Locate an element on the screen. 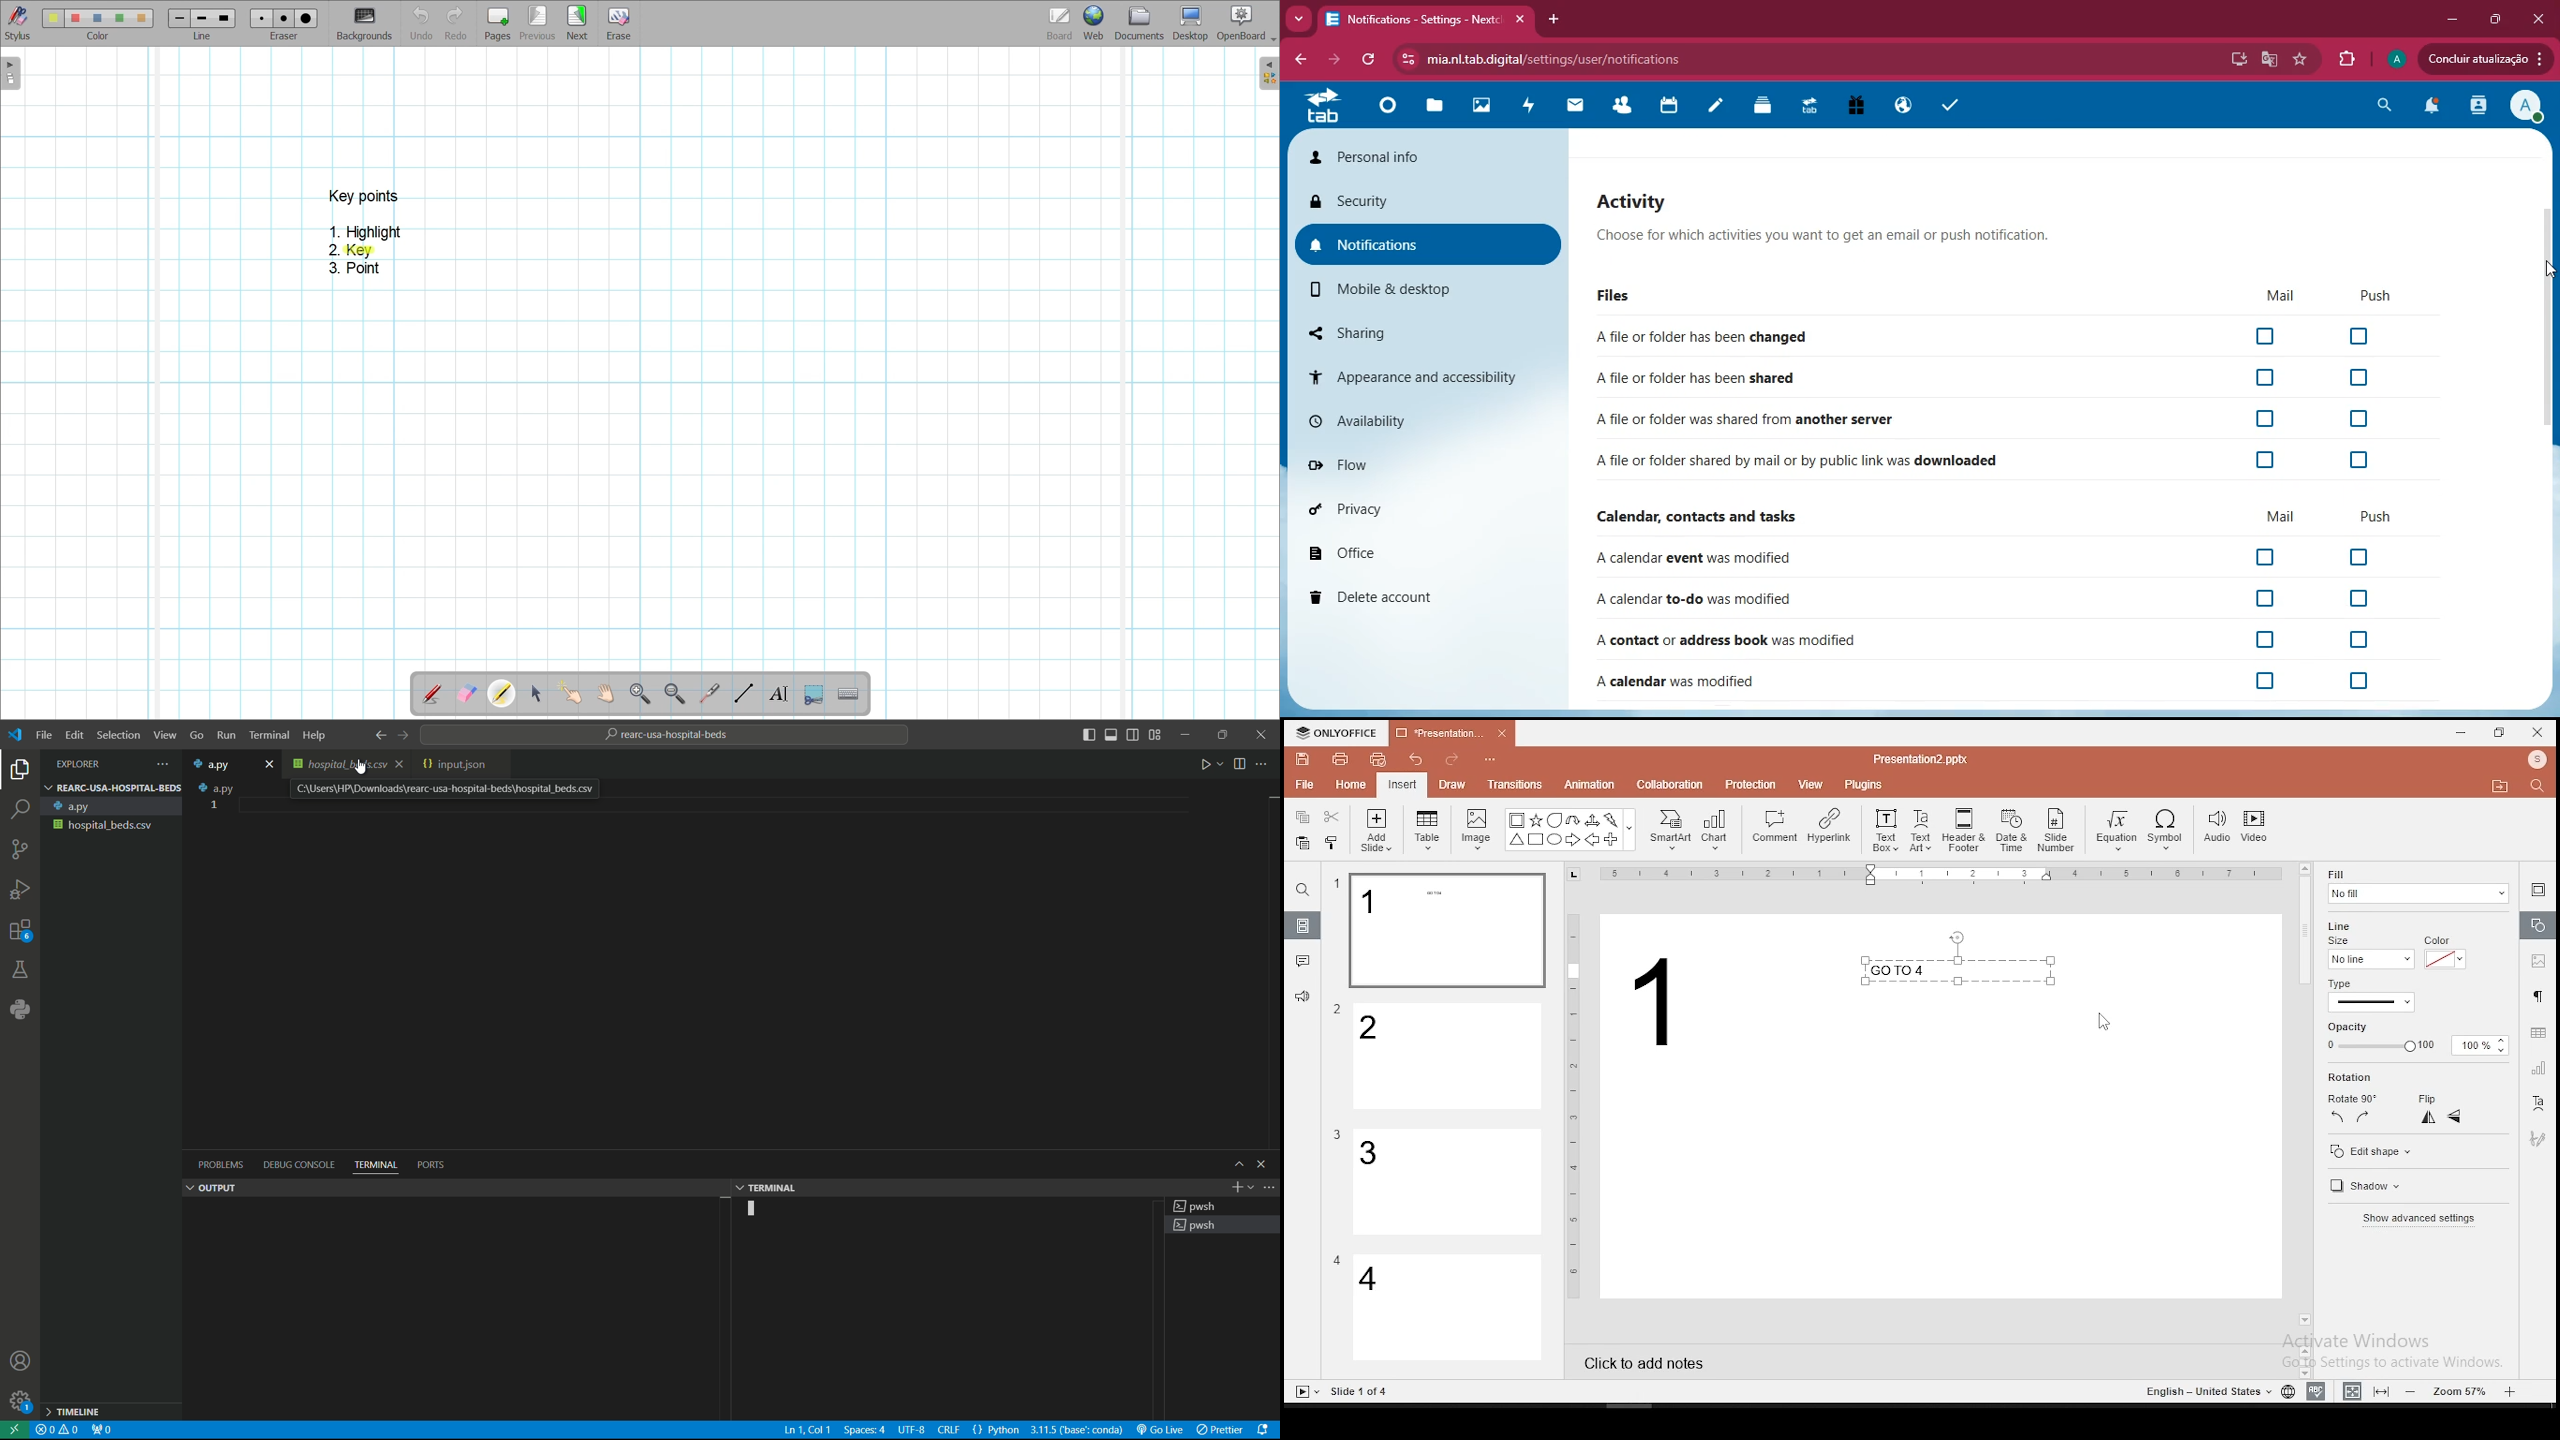  Arrow Left is located at coordinates (1592, 840).